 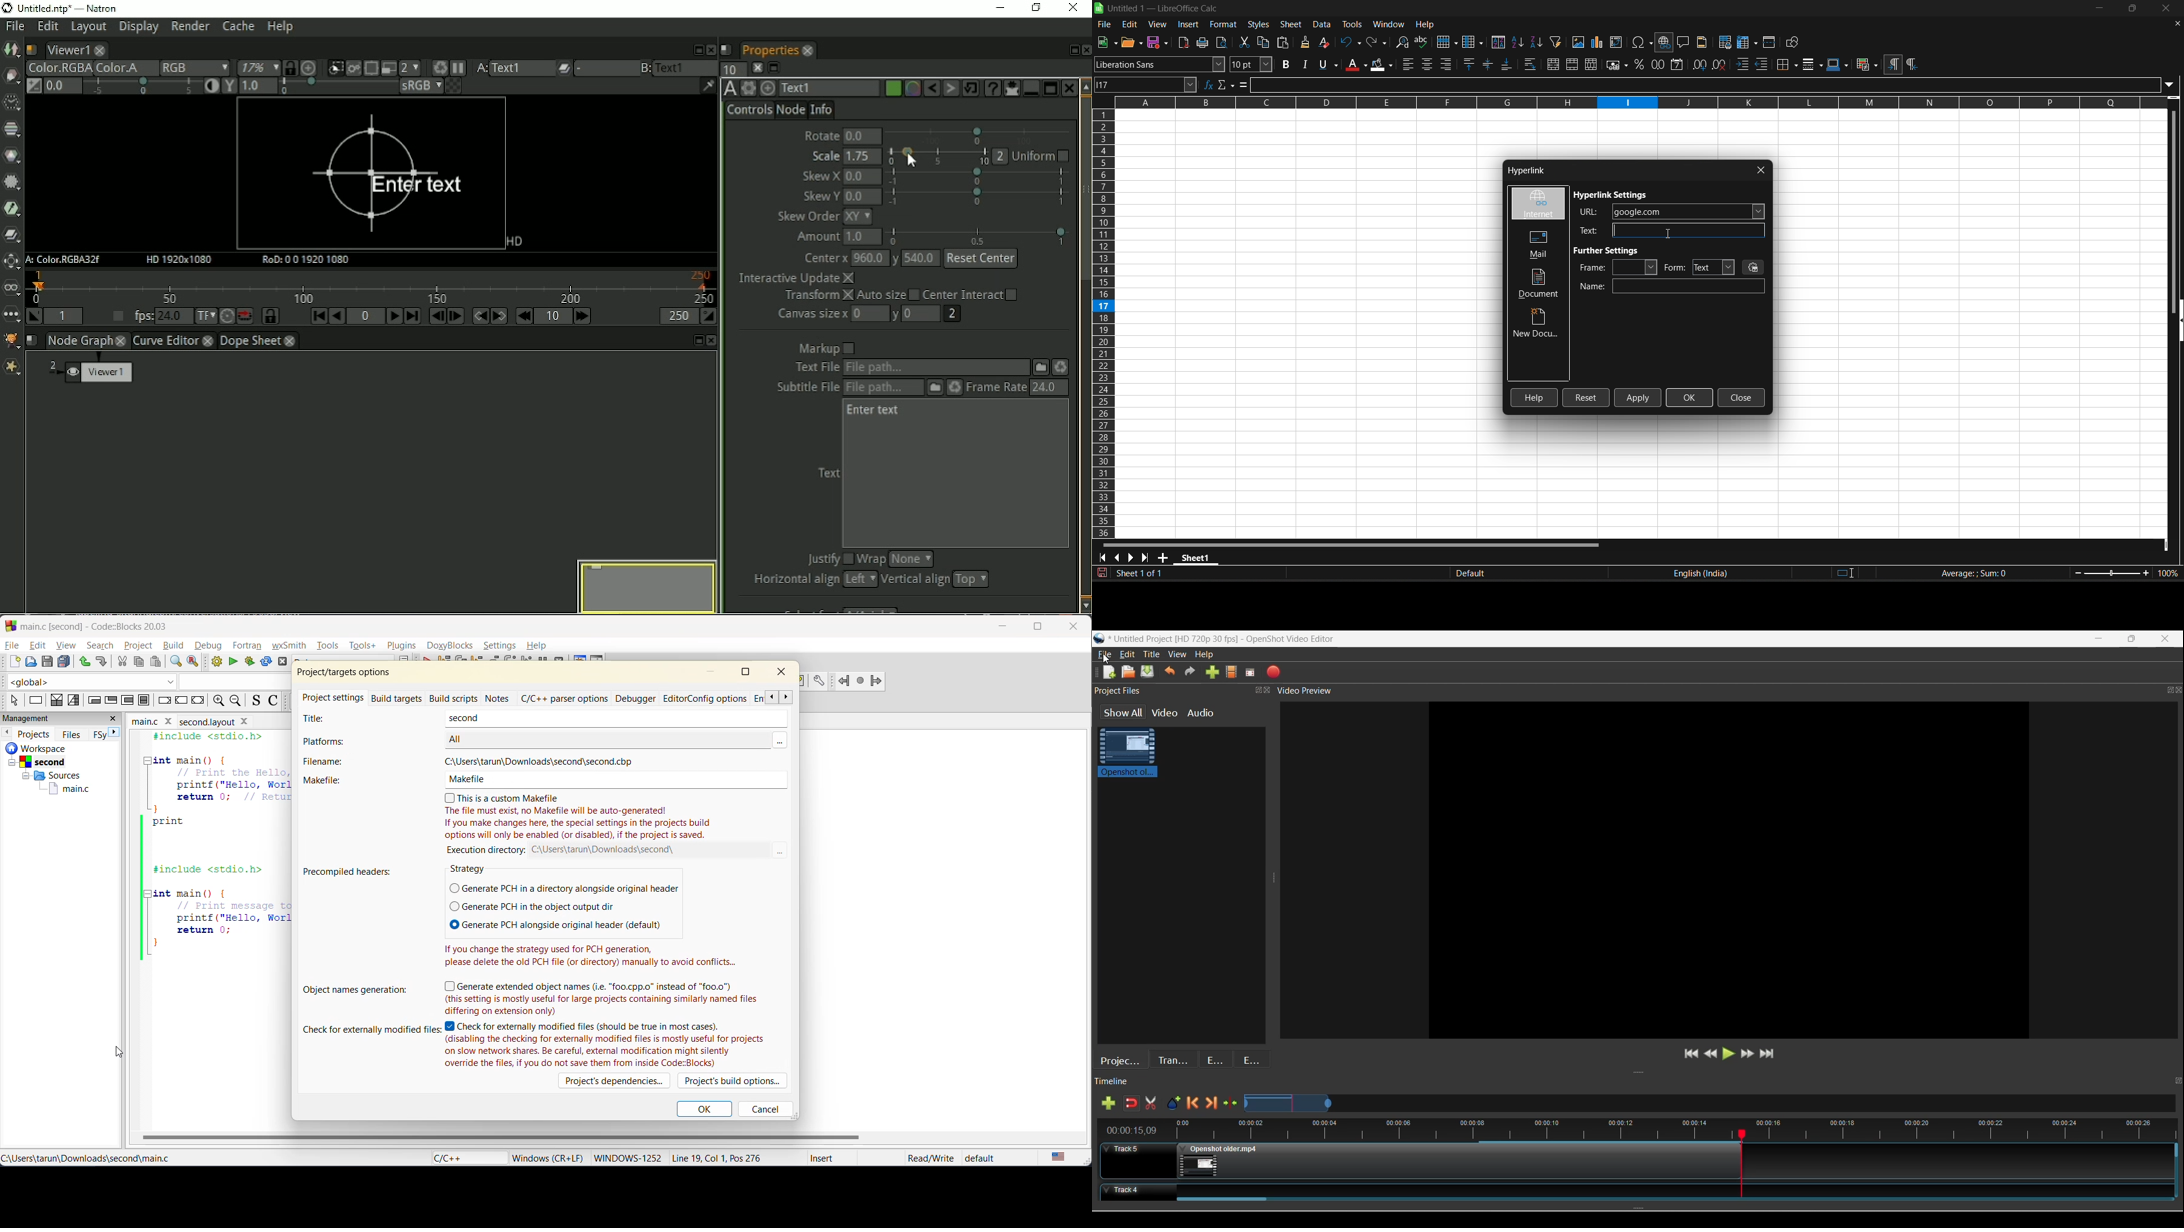 I want to click on title, so click(x=538, y=719).